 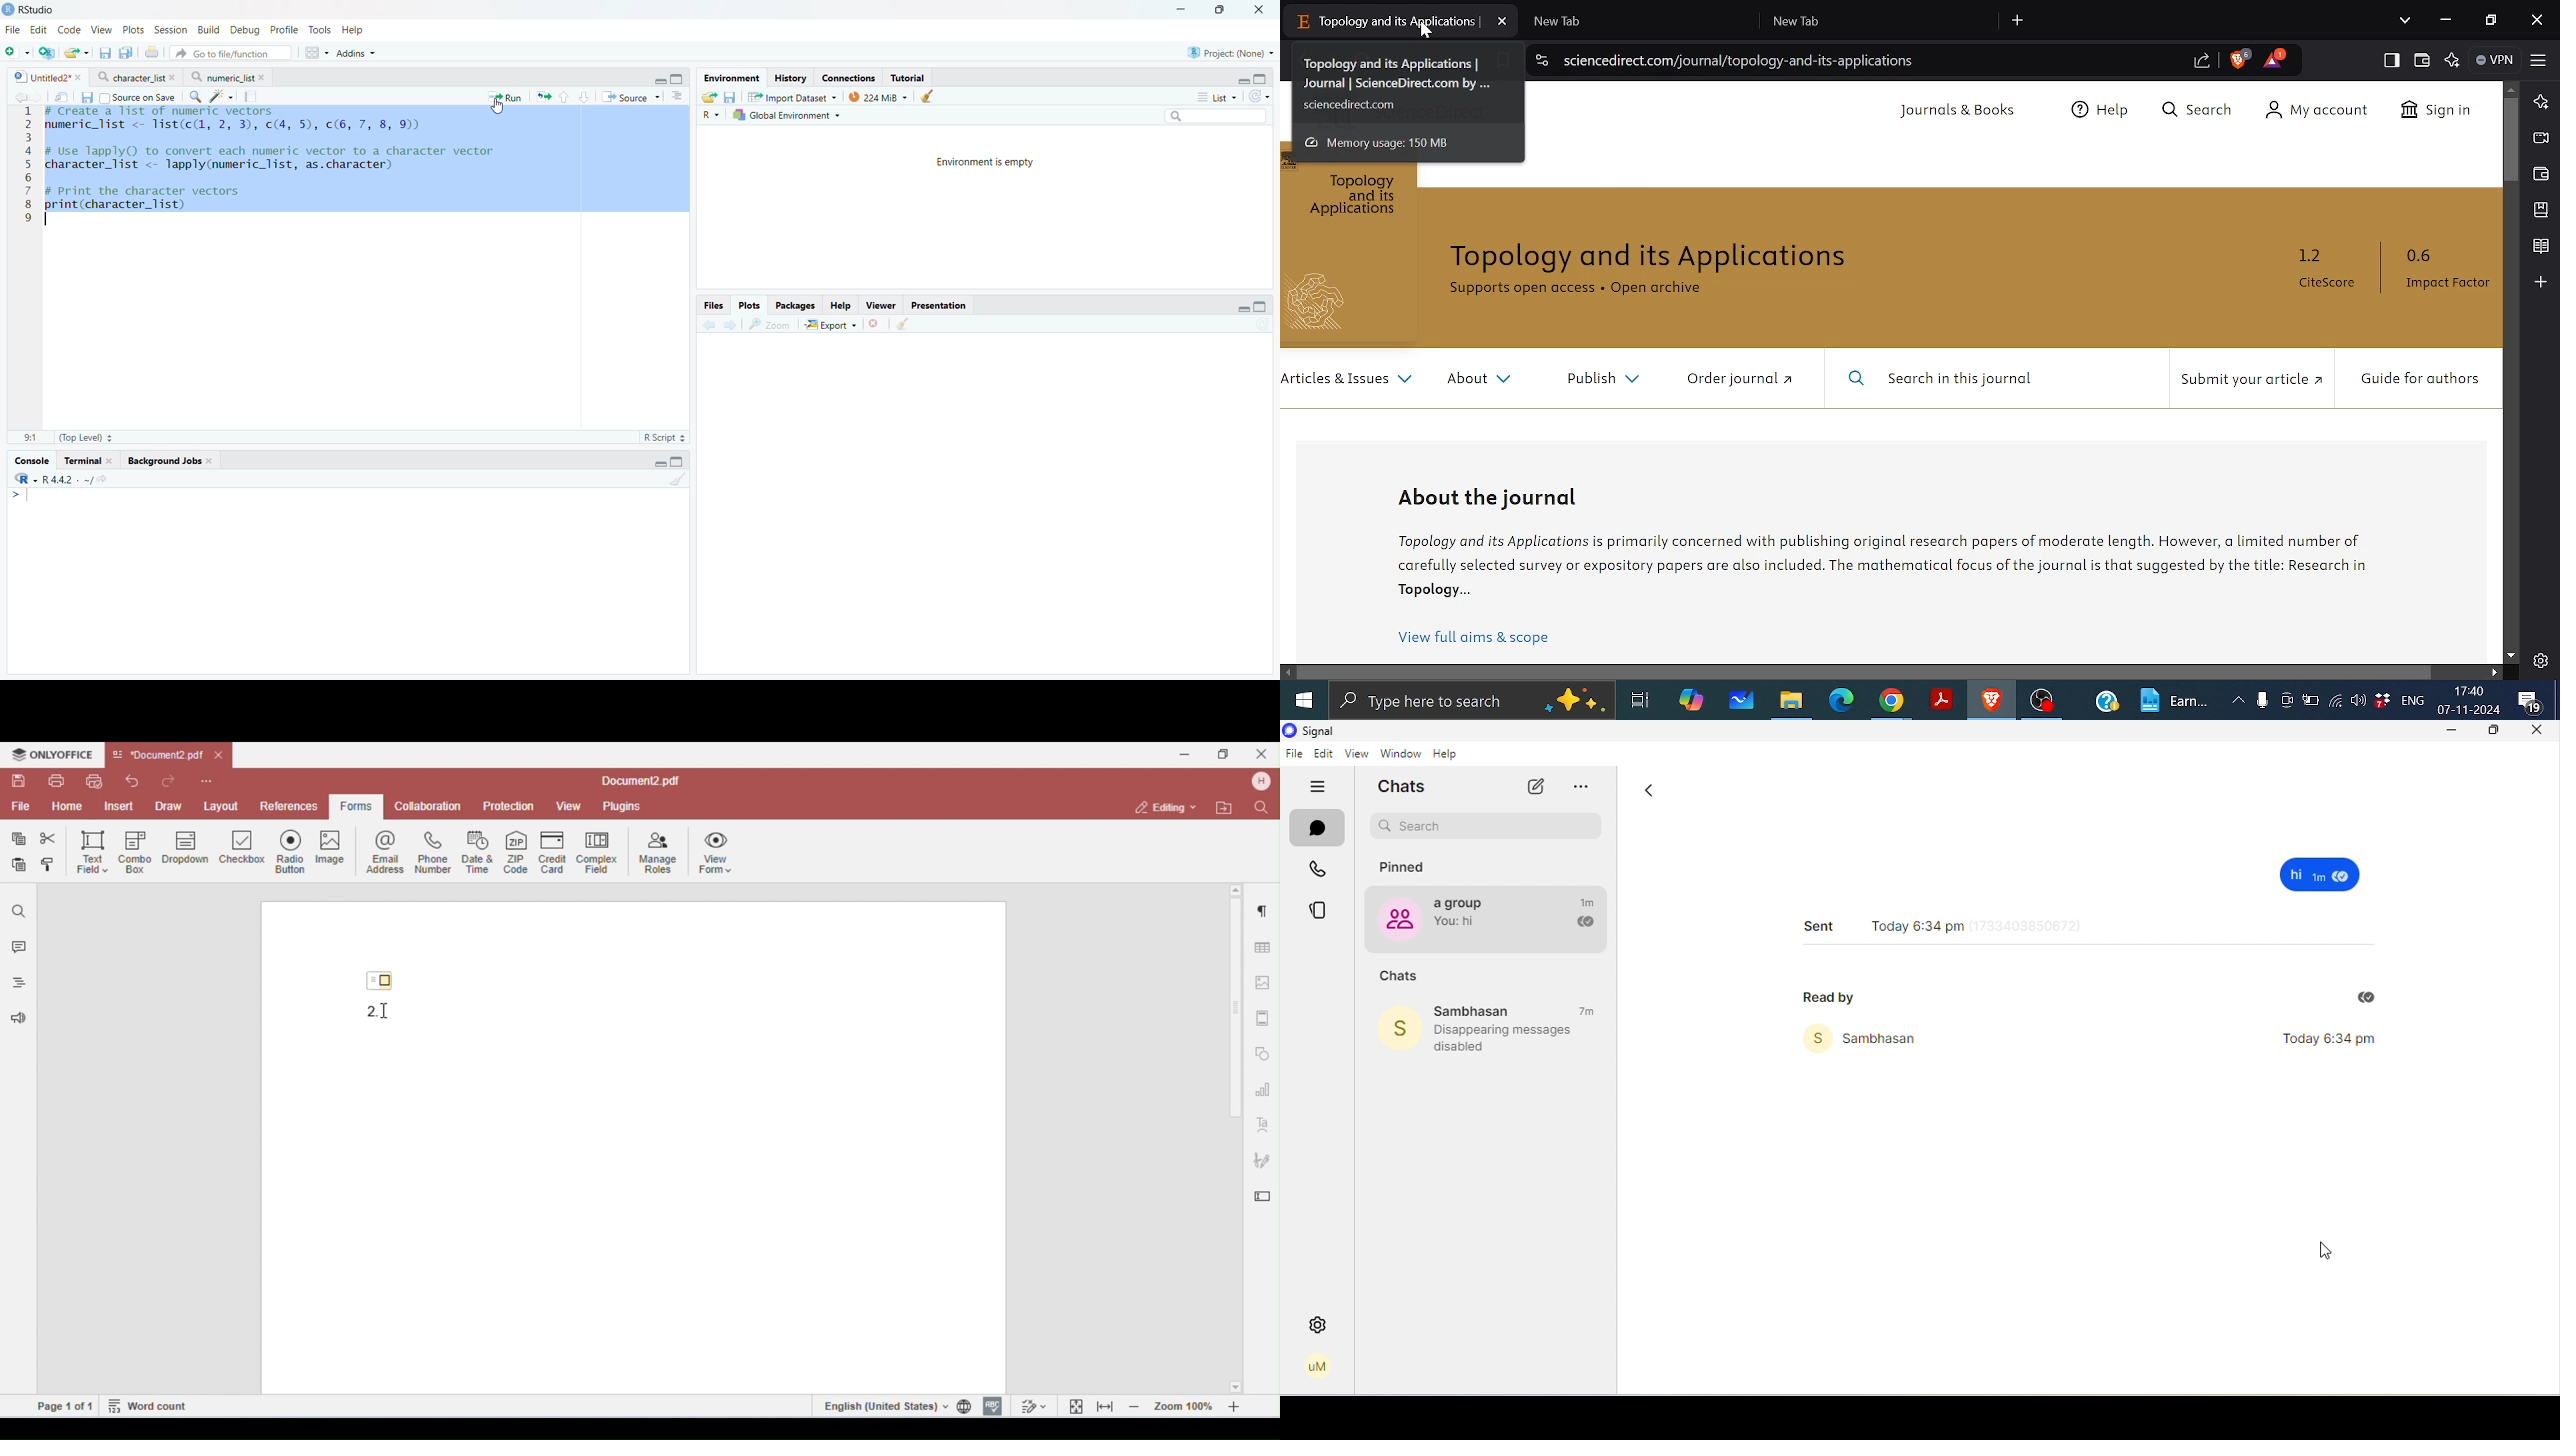 What do you see at coordinates (2389, 59) in the screenshot?
I see `Show sidebar` at bounding box center [2389, 59].